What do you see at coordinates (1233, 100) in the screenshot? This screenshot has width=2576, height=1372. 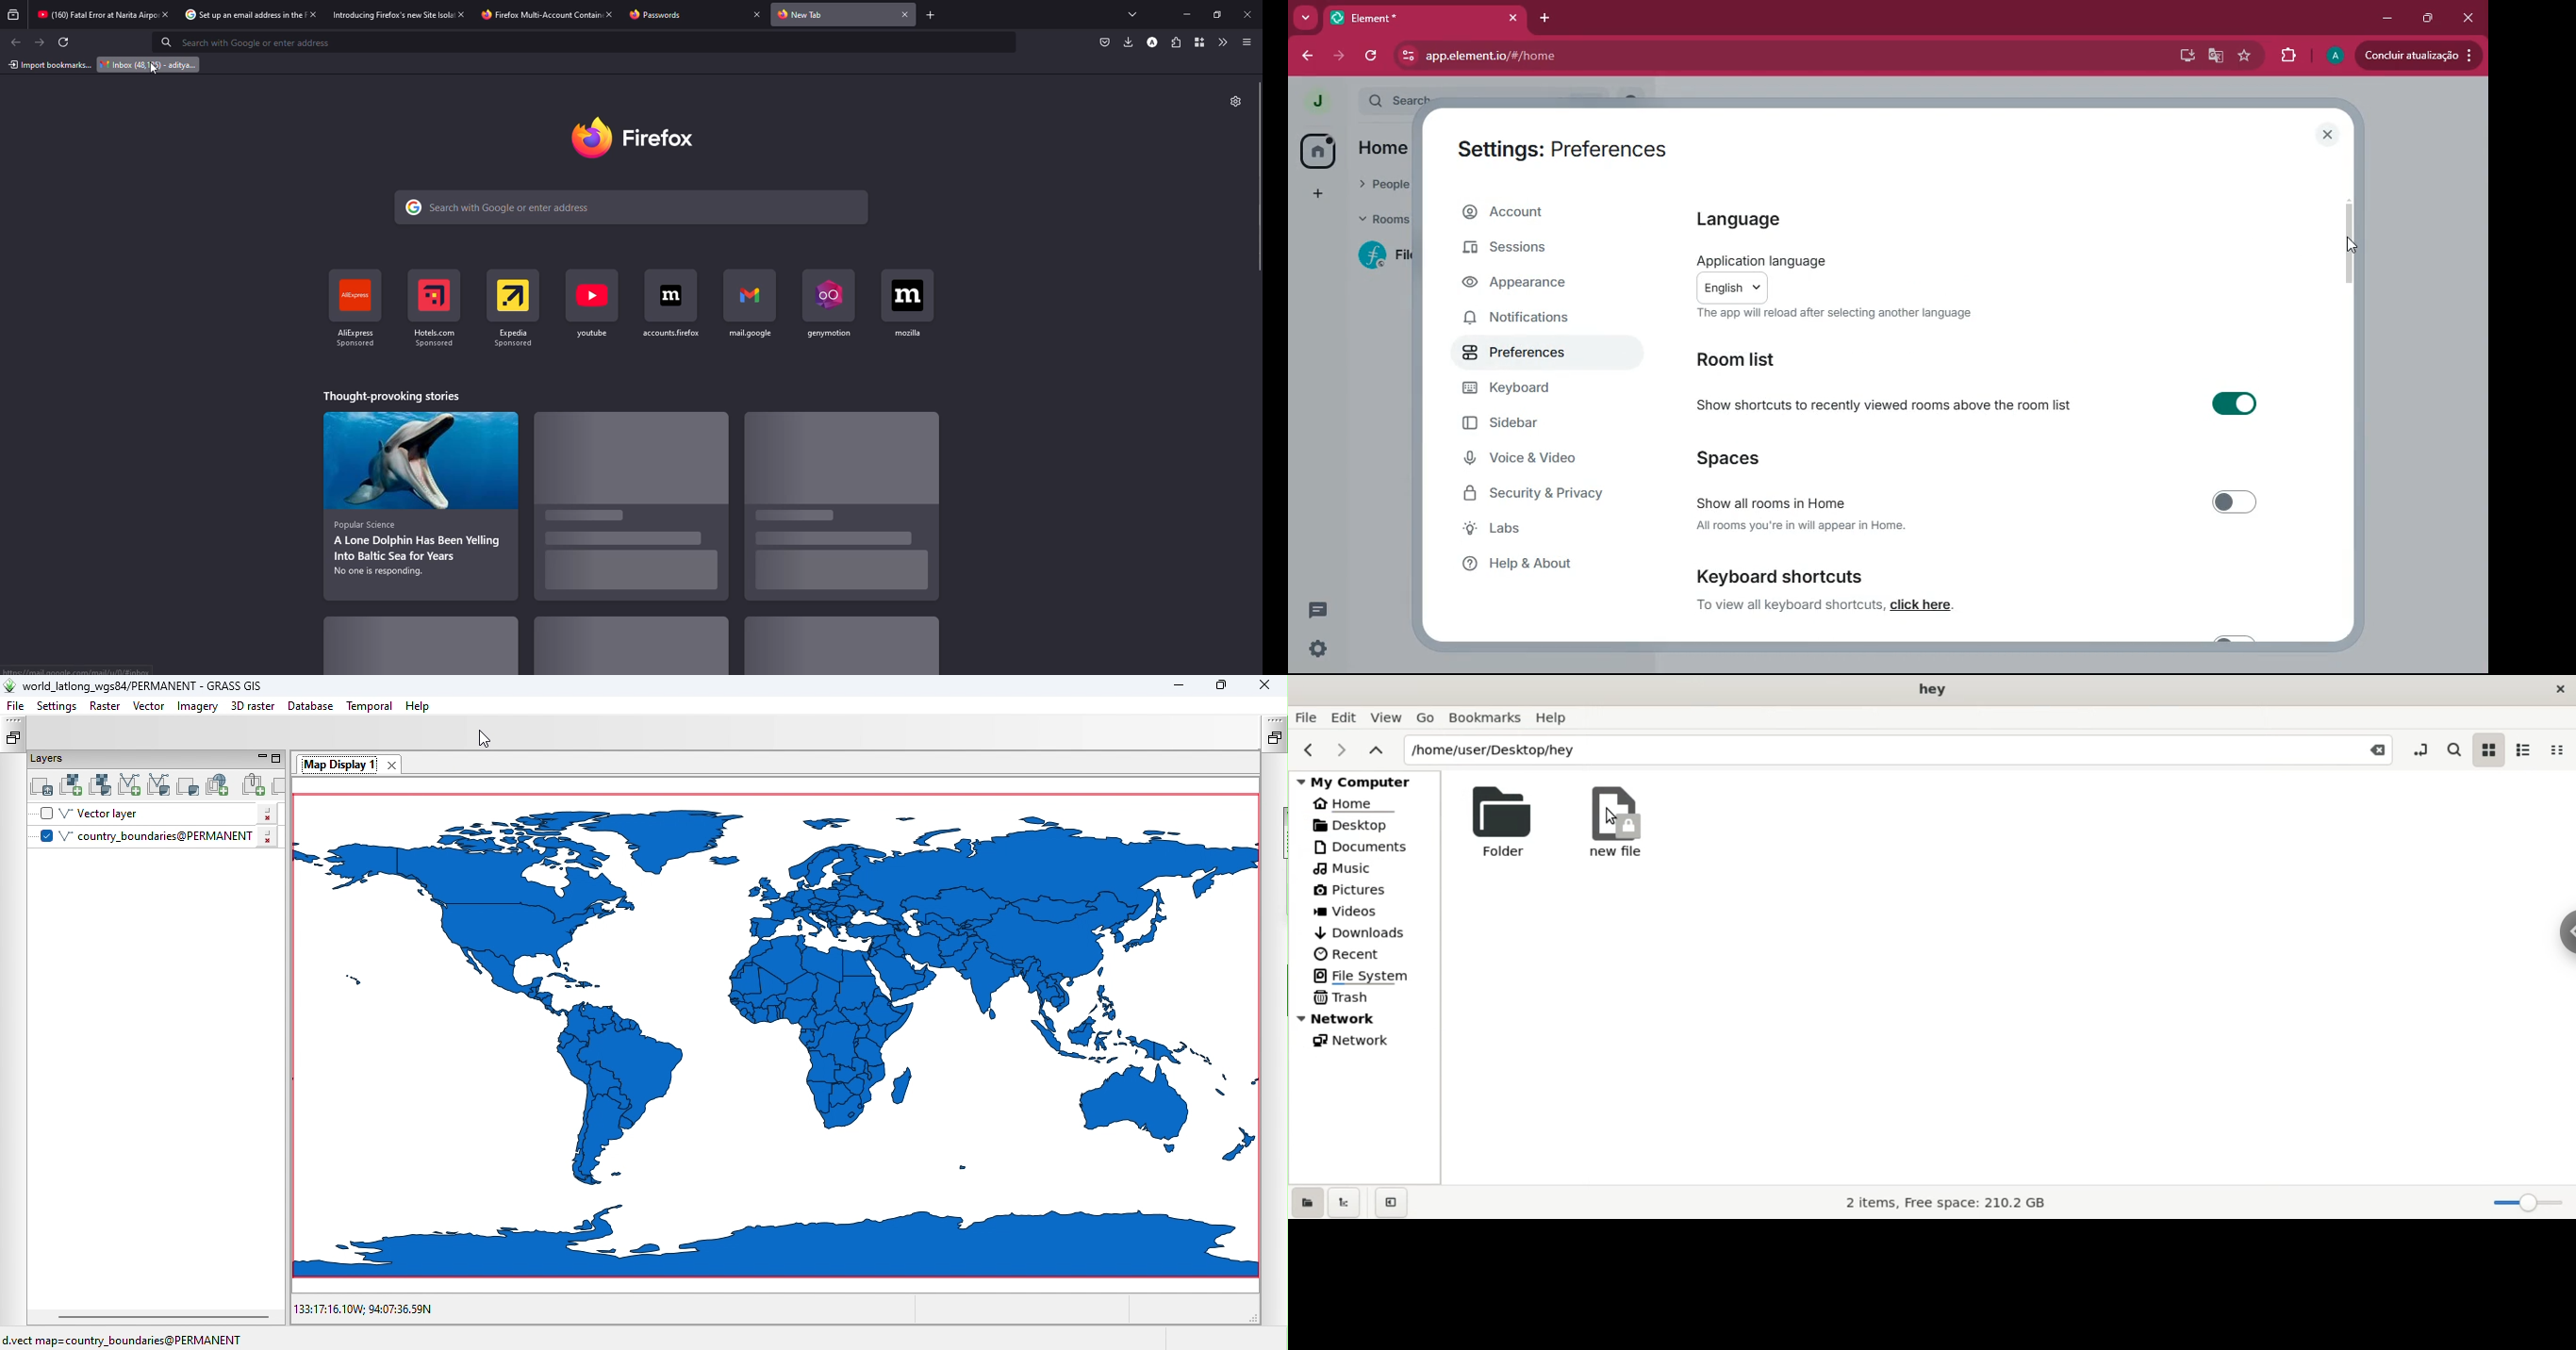 I see `settings` at bounding box center [1233, 100].